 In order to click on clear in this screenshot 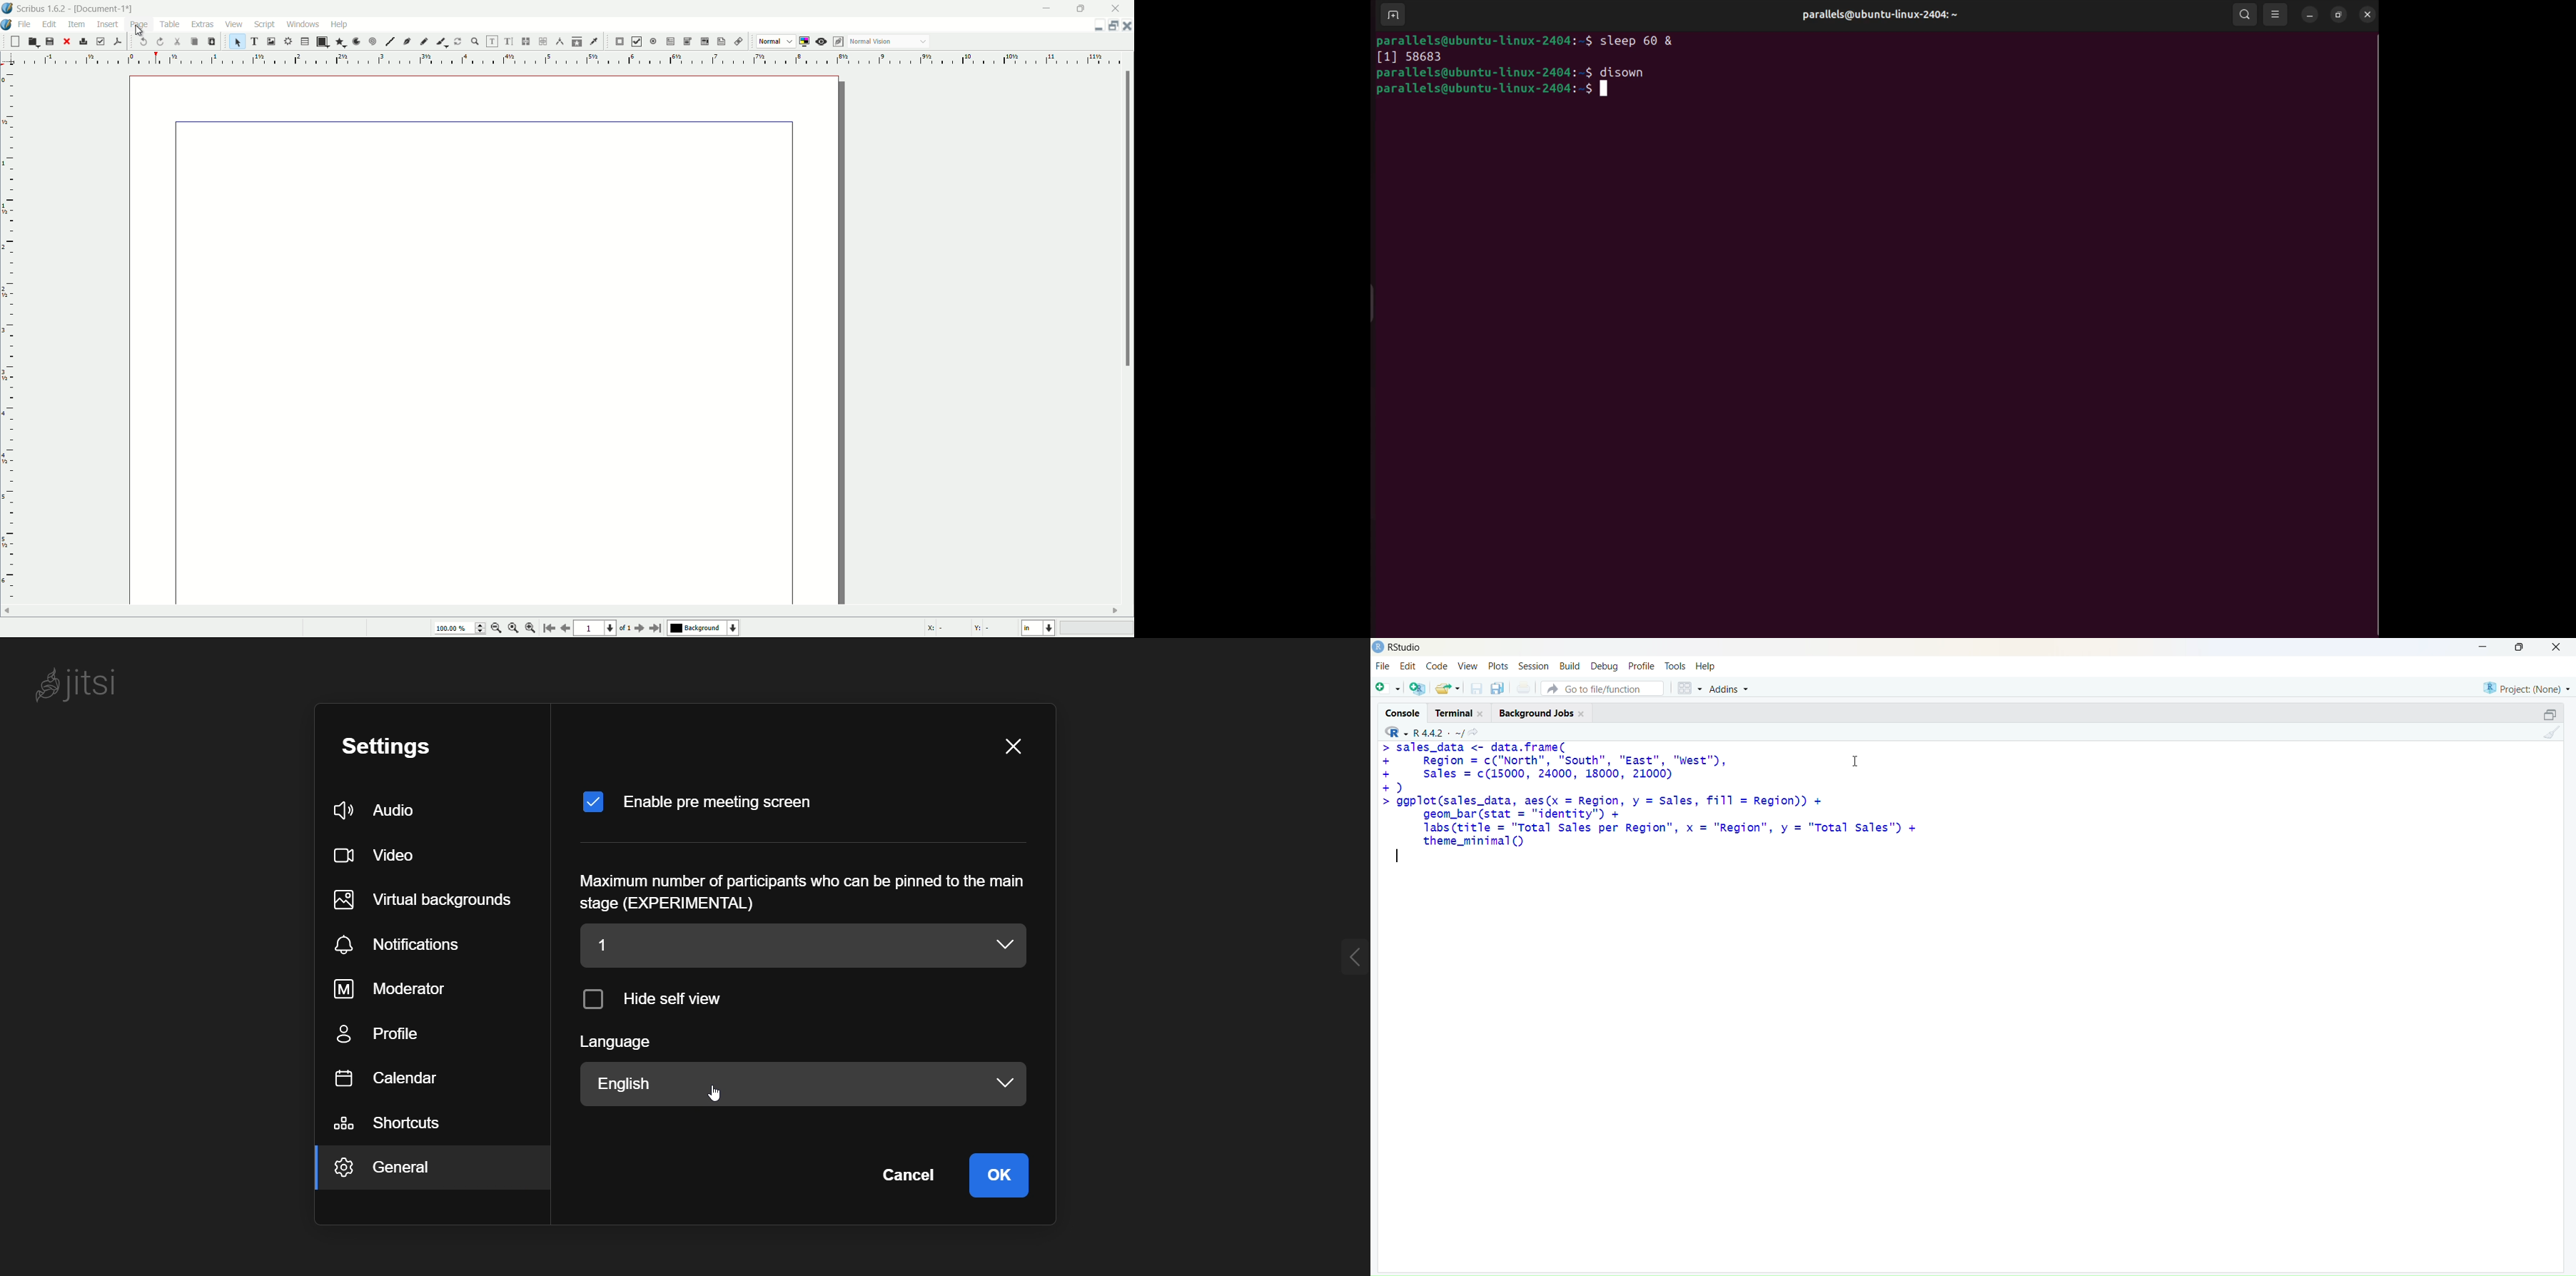, I will do `click(2555, 735)`.